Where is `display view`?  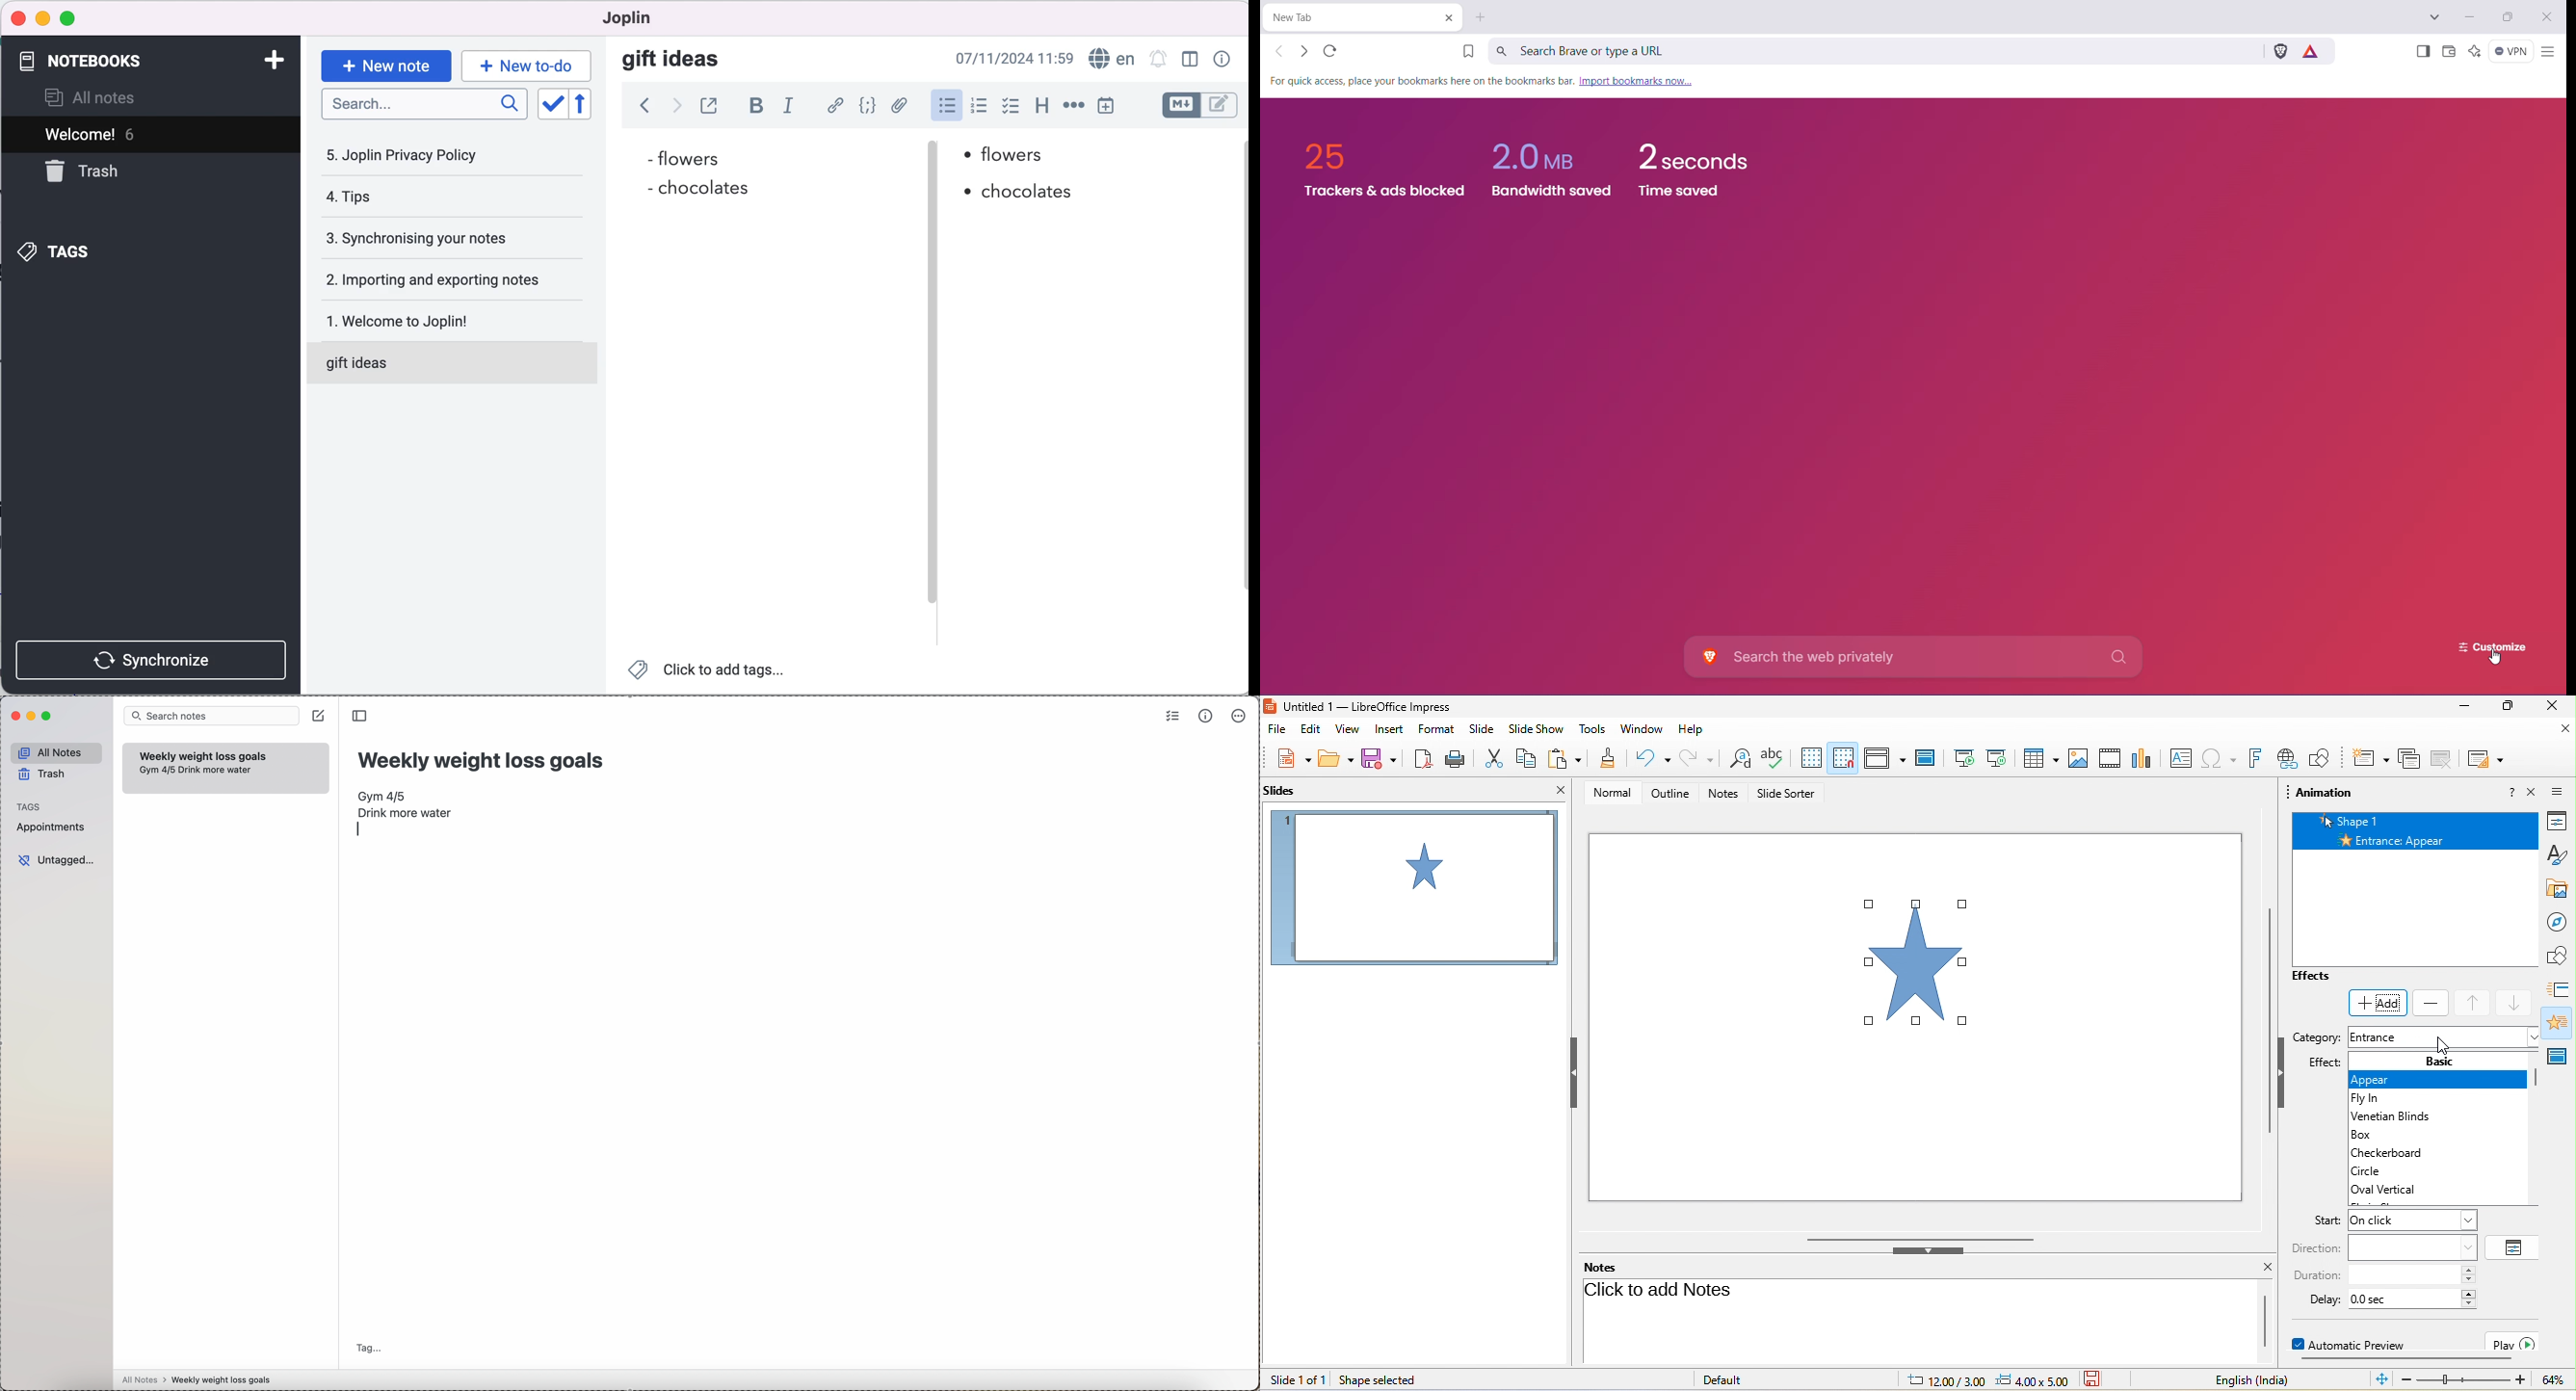 display view is located at coordinates (1882, 757).